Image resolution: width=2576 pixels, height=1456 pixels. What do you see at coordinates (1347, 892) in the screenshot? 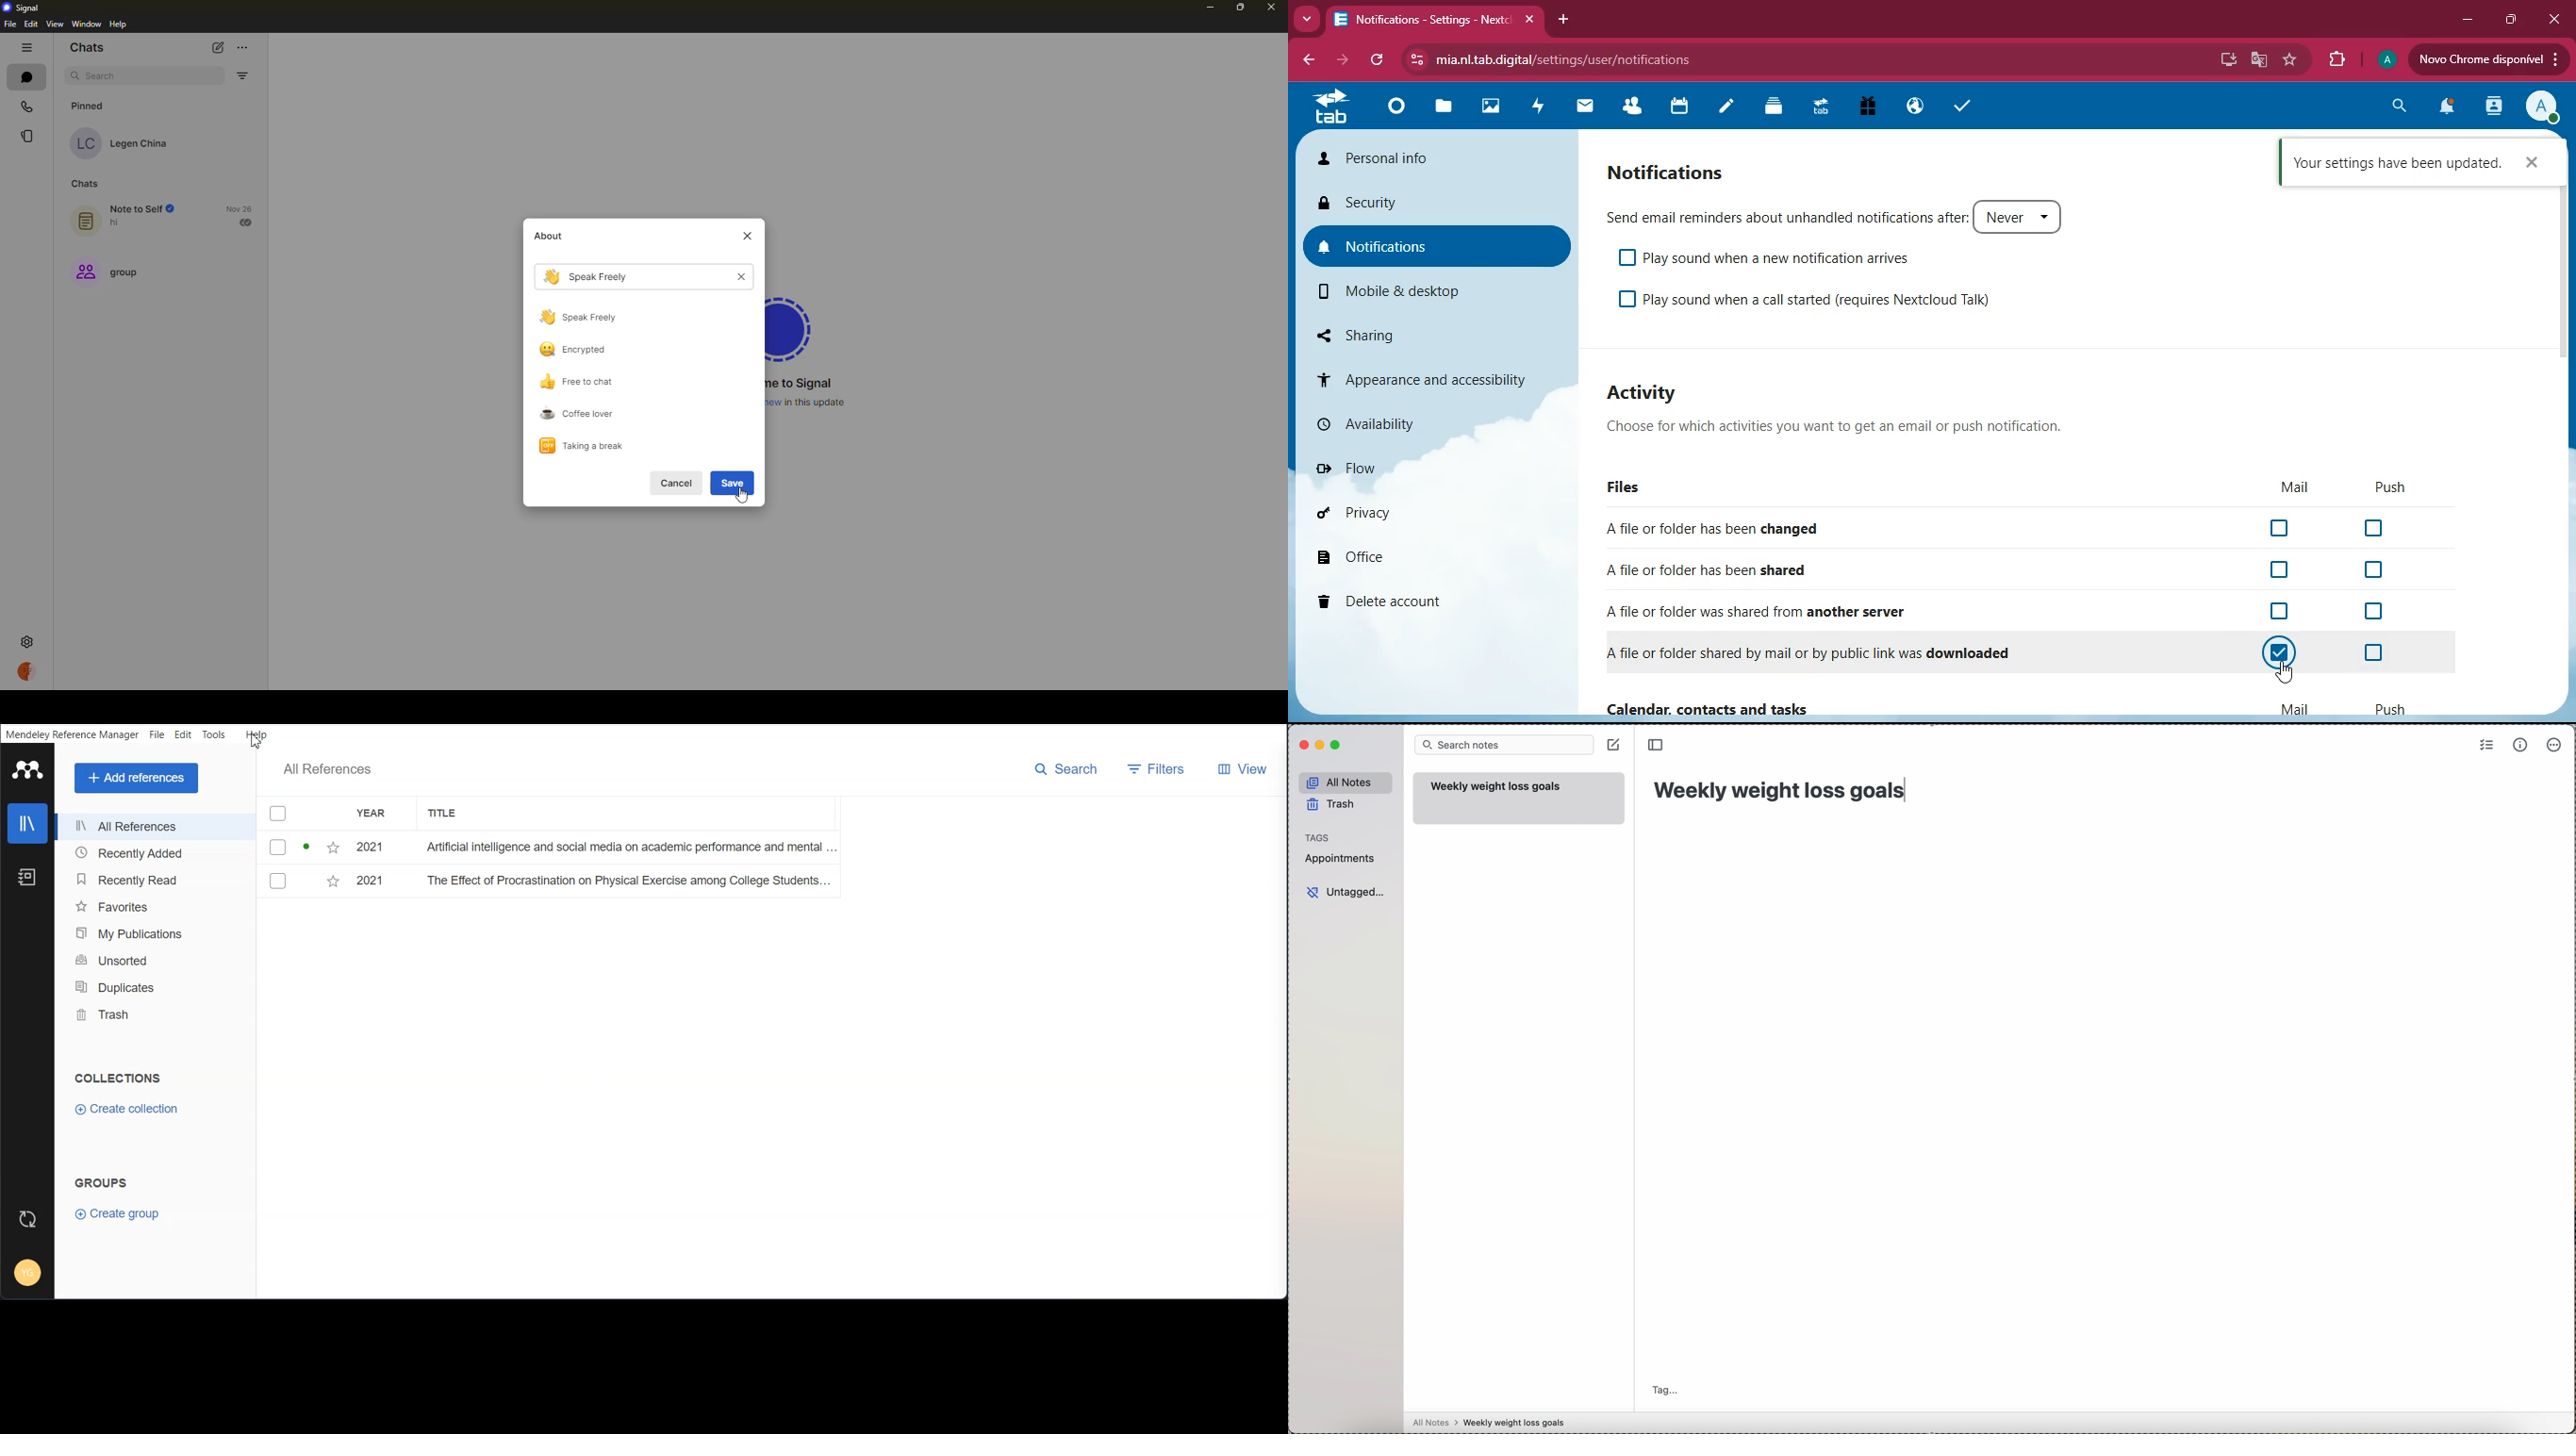
I see `untagged` at bounding box center [1347, 892].